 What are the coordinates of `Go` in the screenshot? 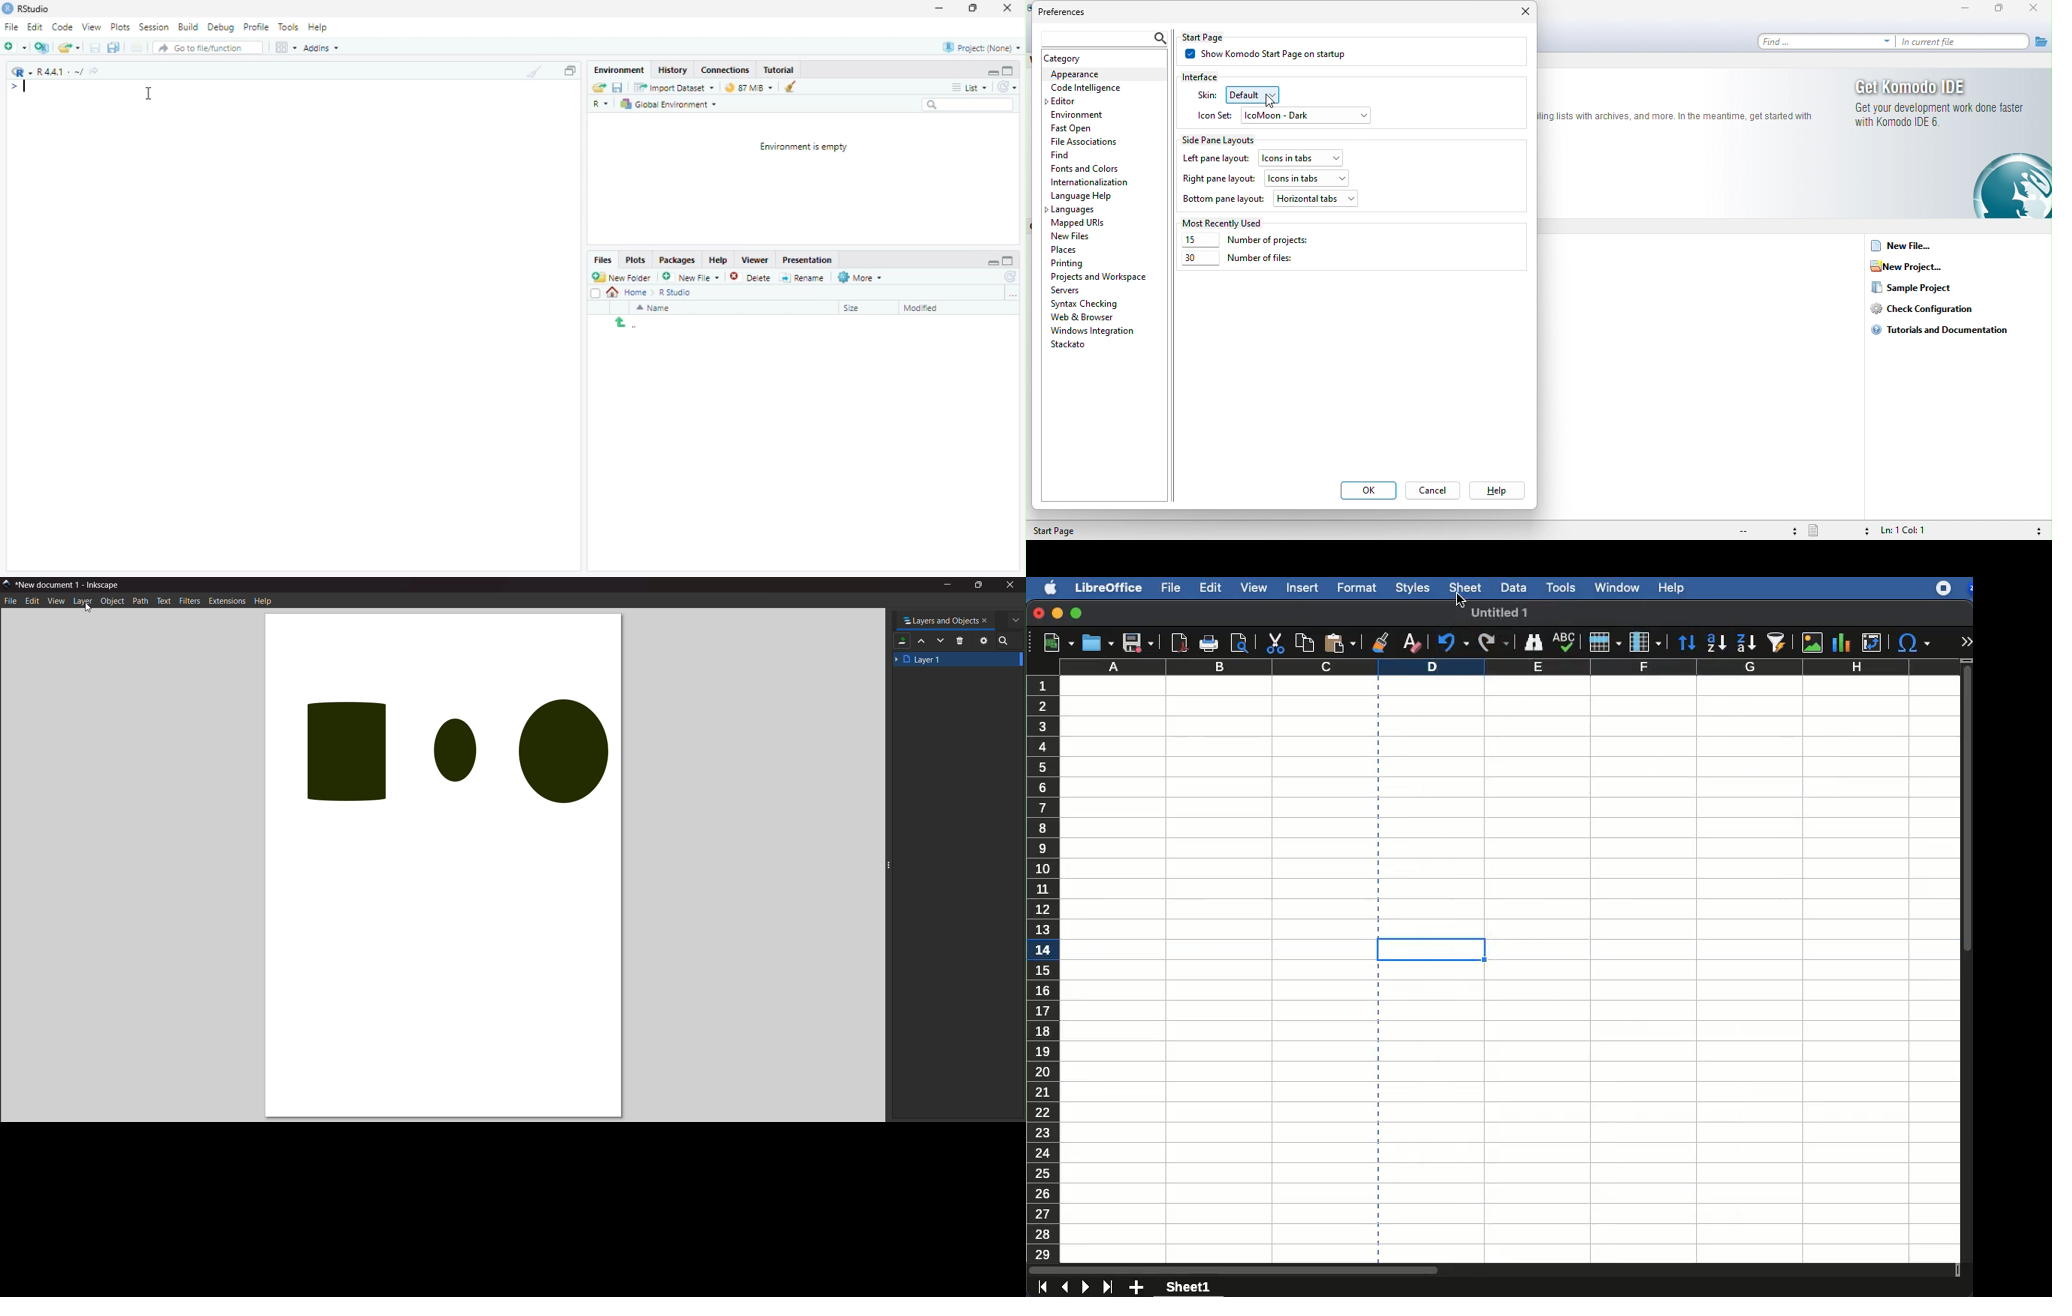 It's located at (97, 71).